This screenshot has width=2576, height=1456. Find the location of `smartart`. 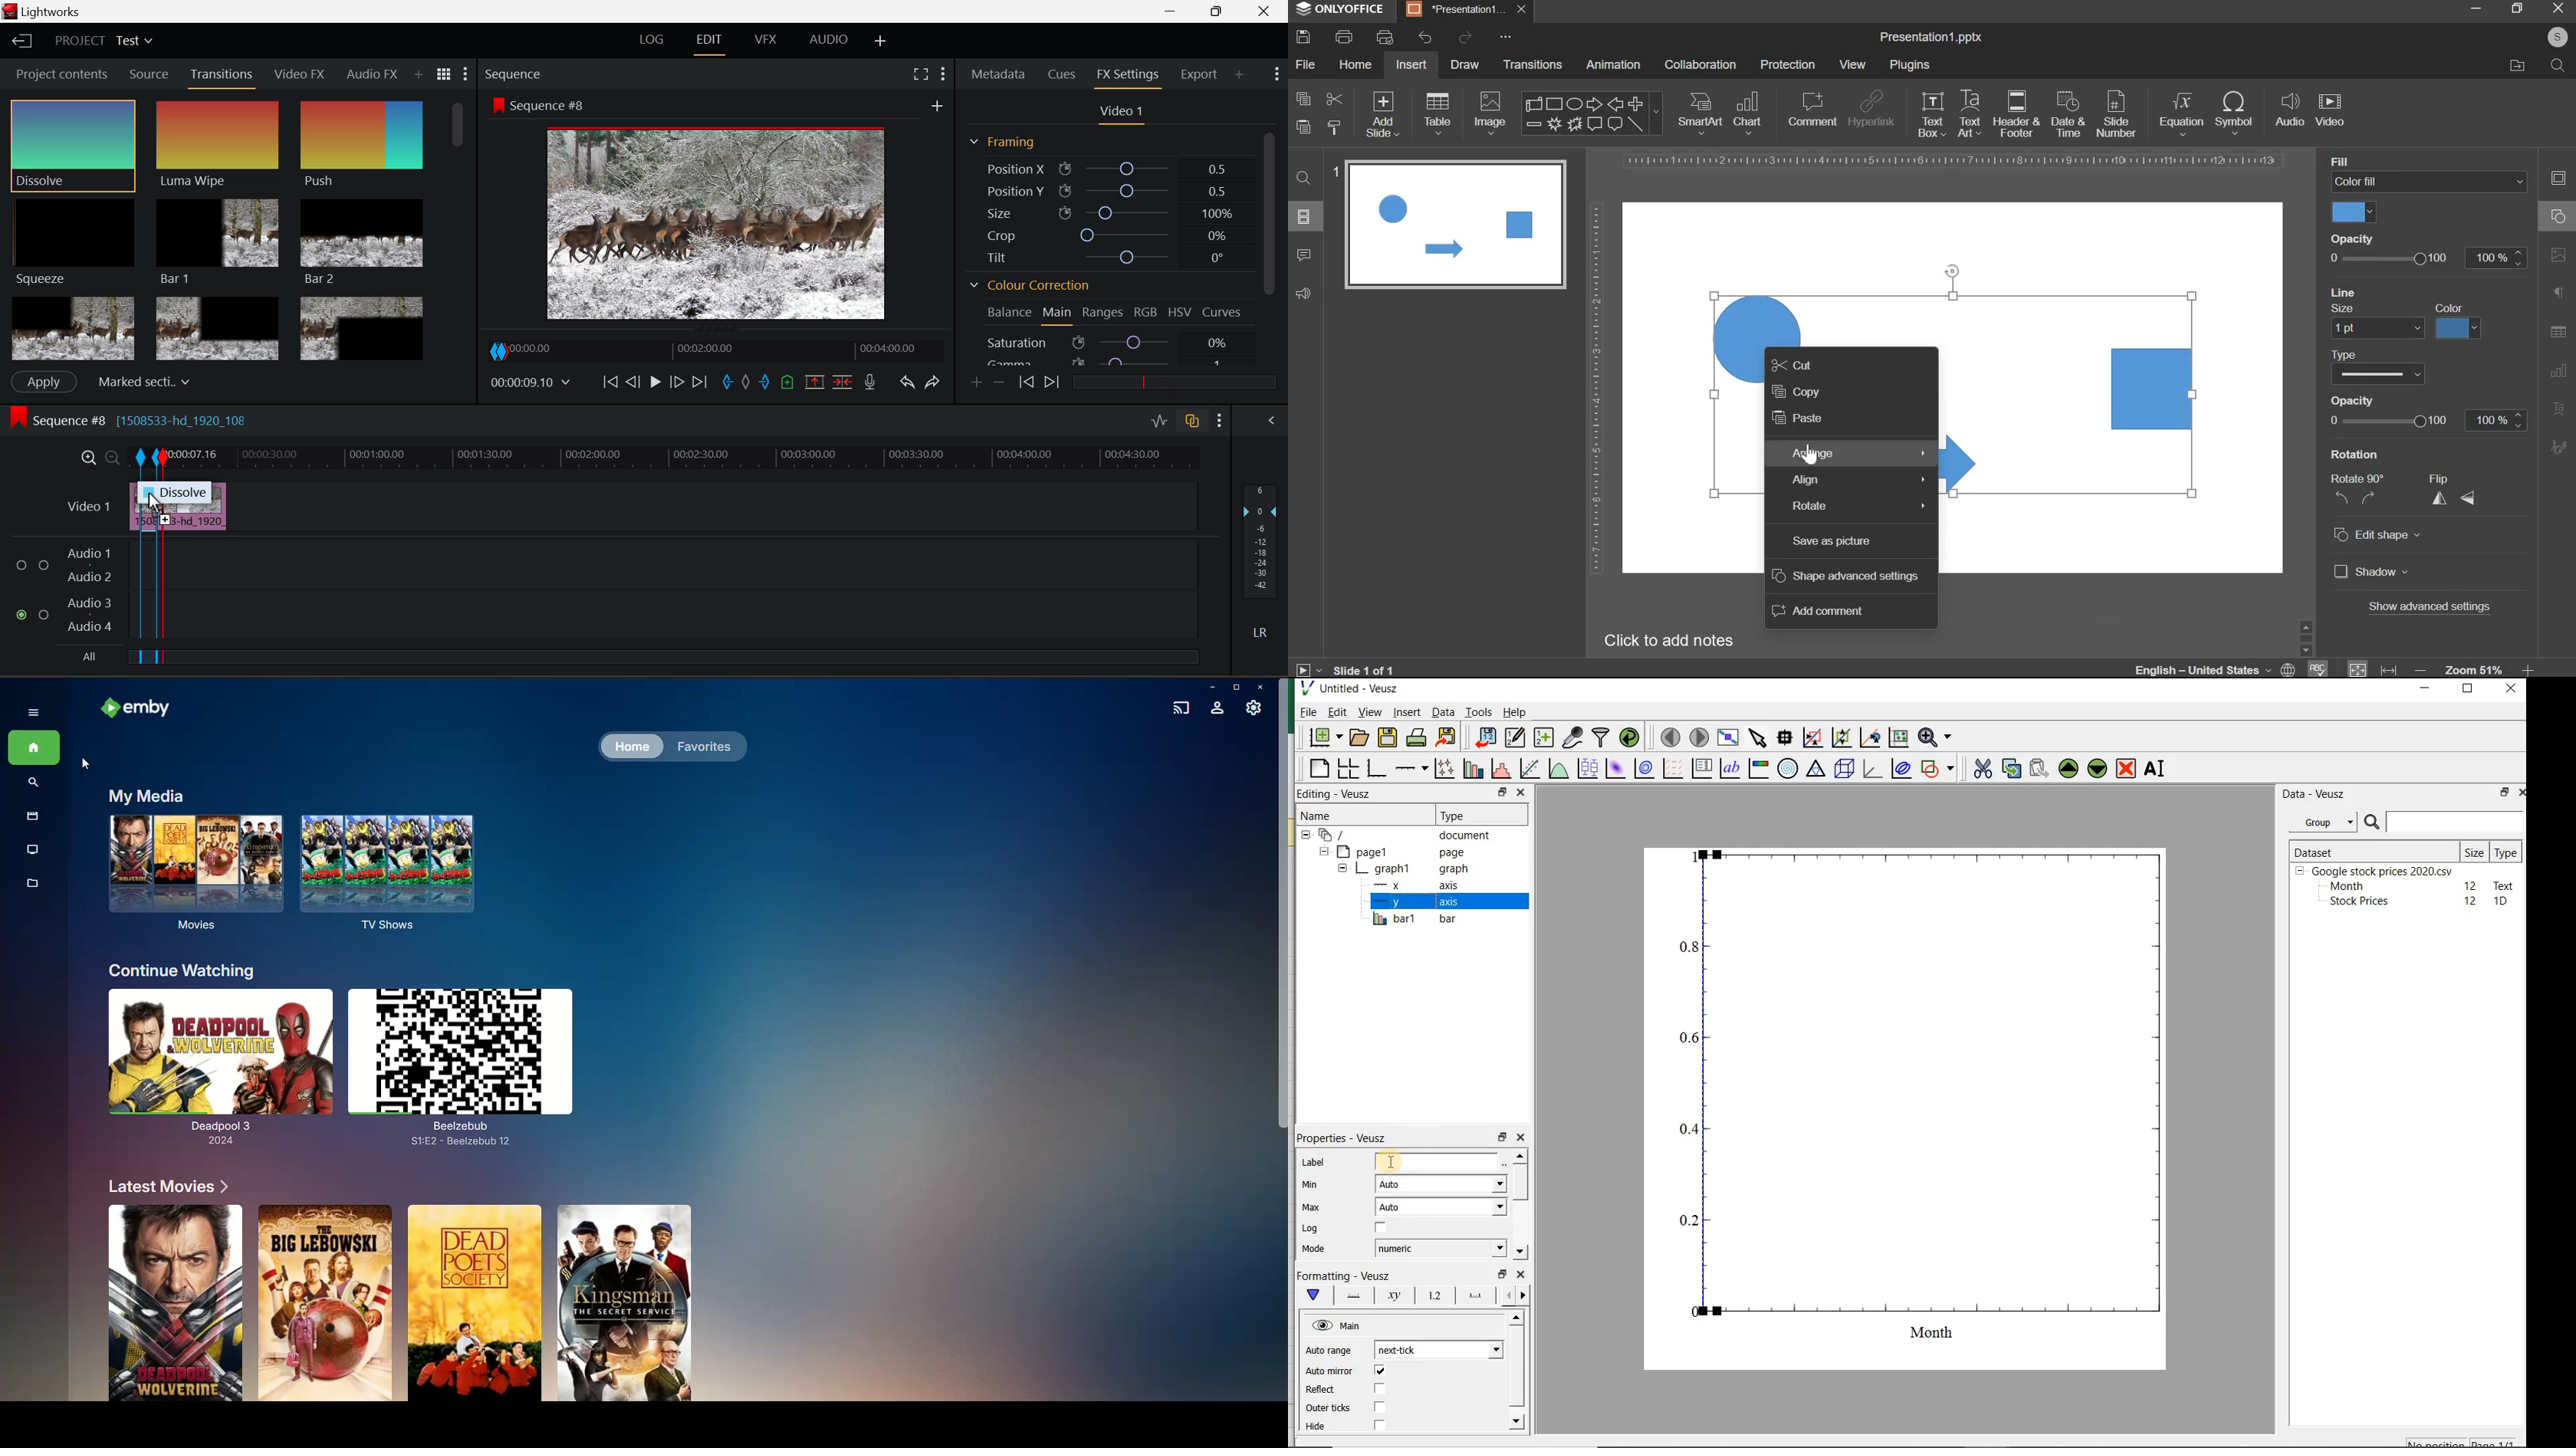

smartart is located at coordinates (1700, 111).